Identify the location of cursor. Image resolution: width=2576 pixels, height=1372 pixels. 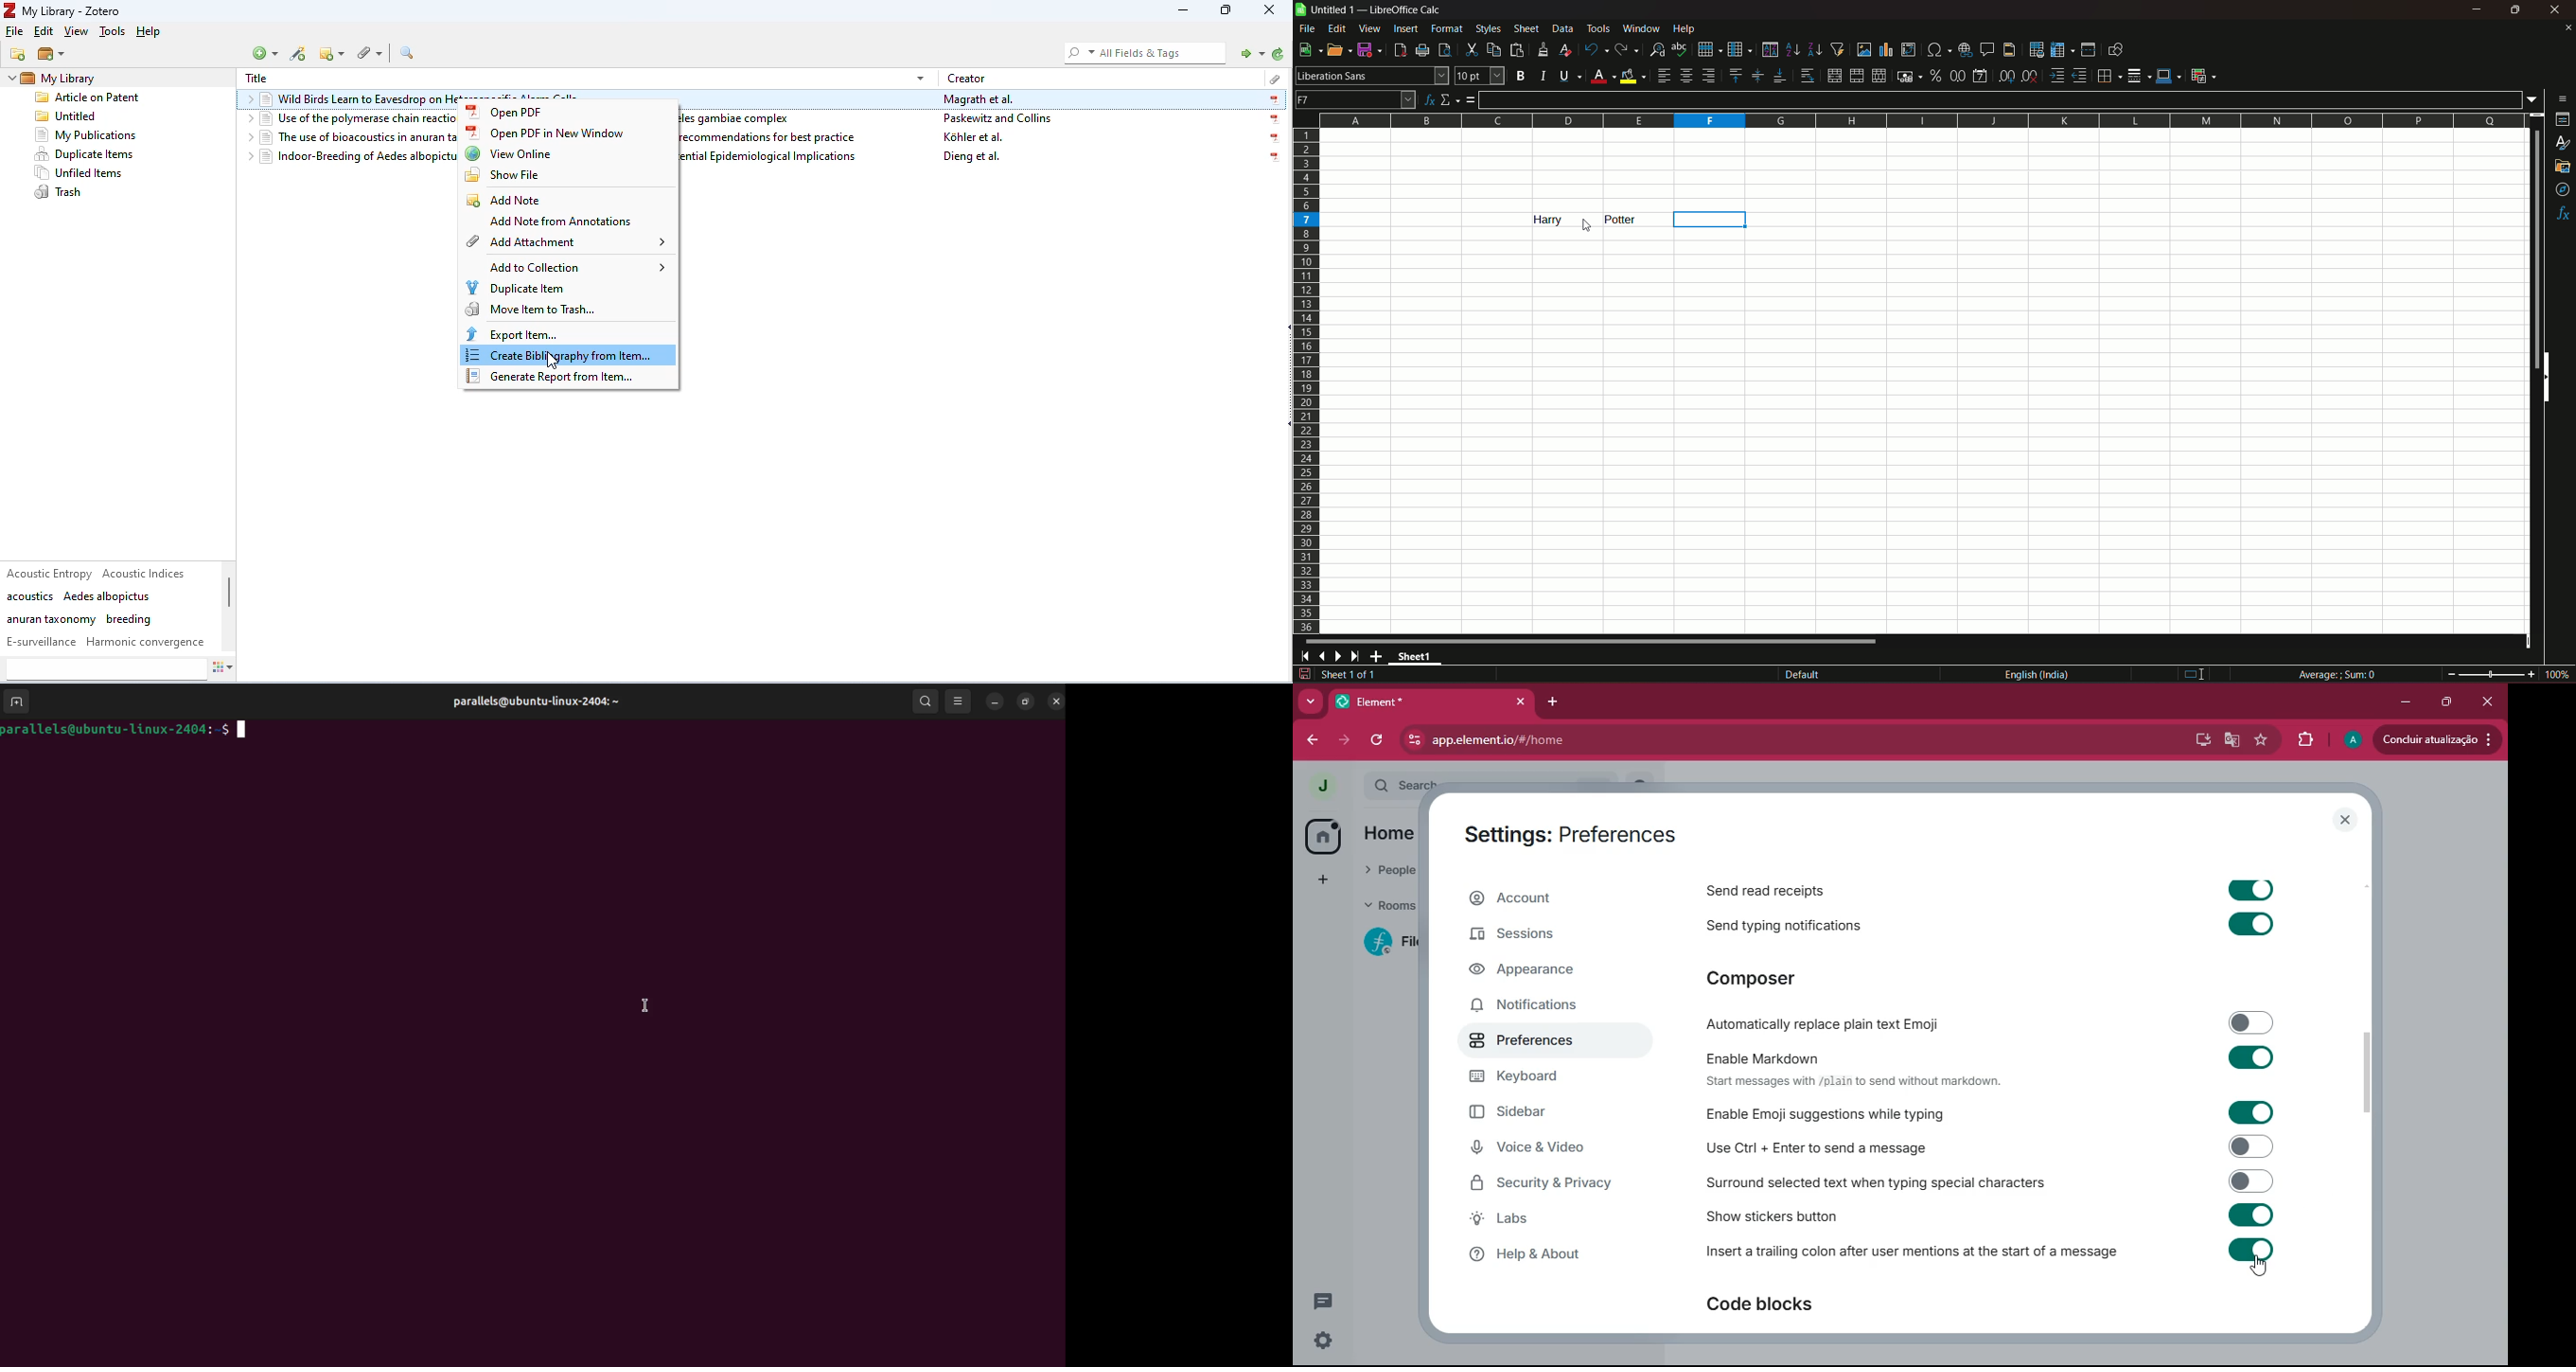
(554, 360).